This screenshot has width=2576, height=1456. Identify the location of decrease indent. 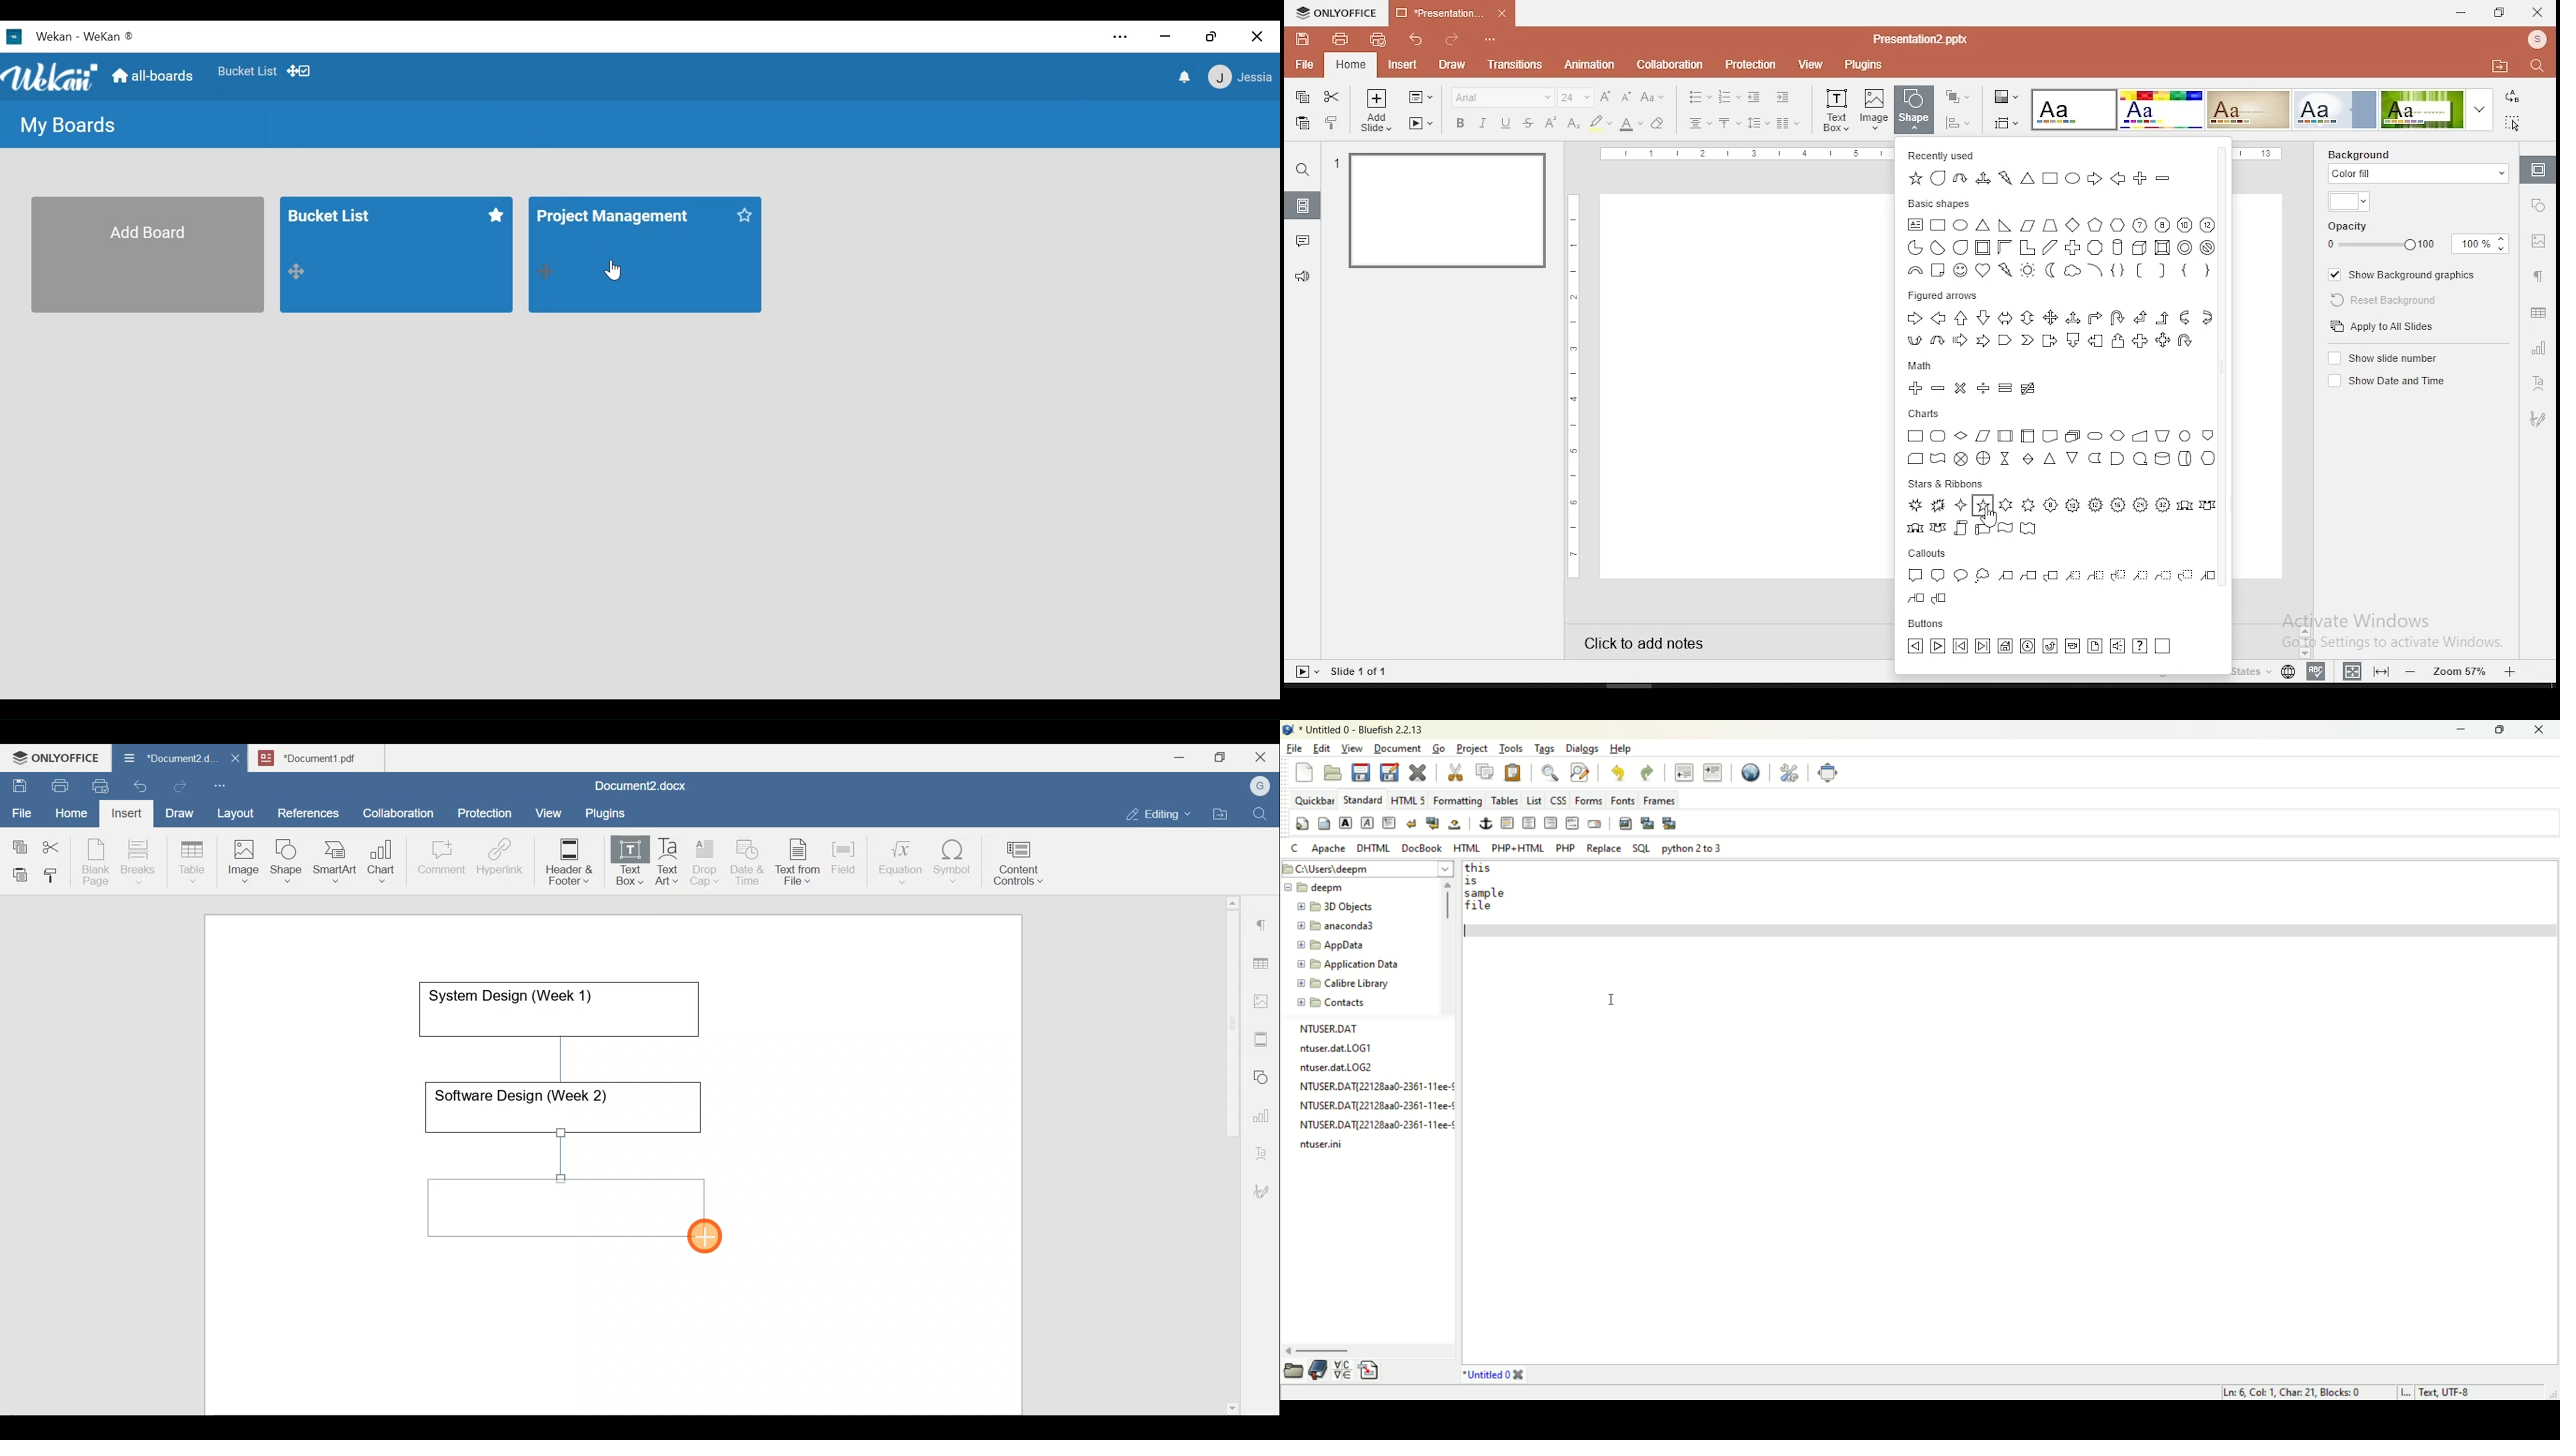
(1756, 96).